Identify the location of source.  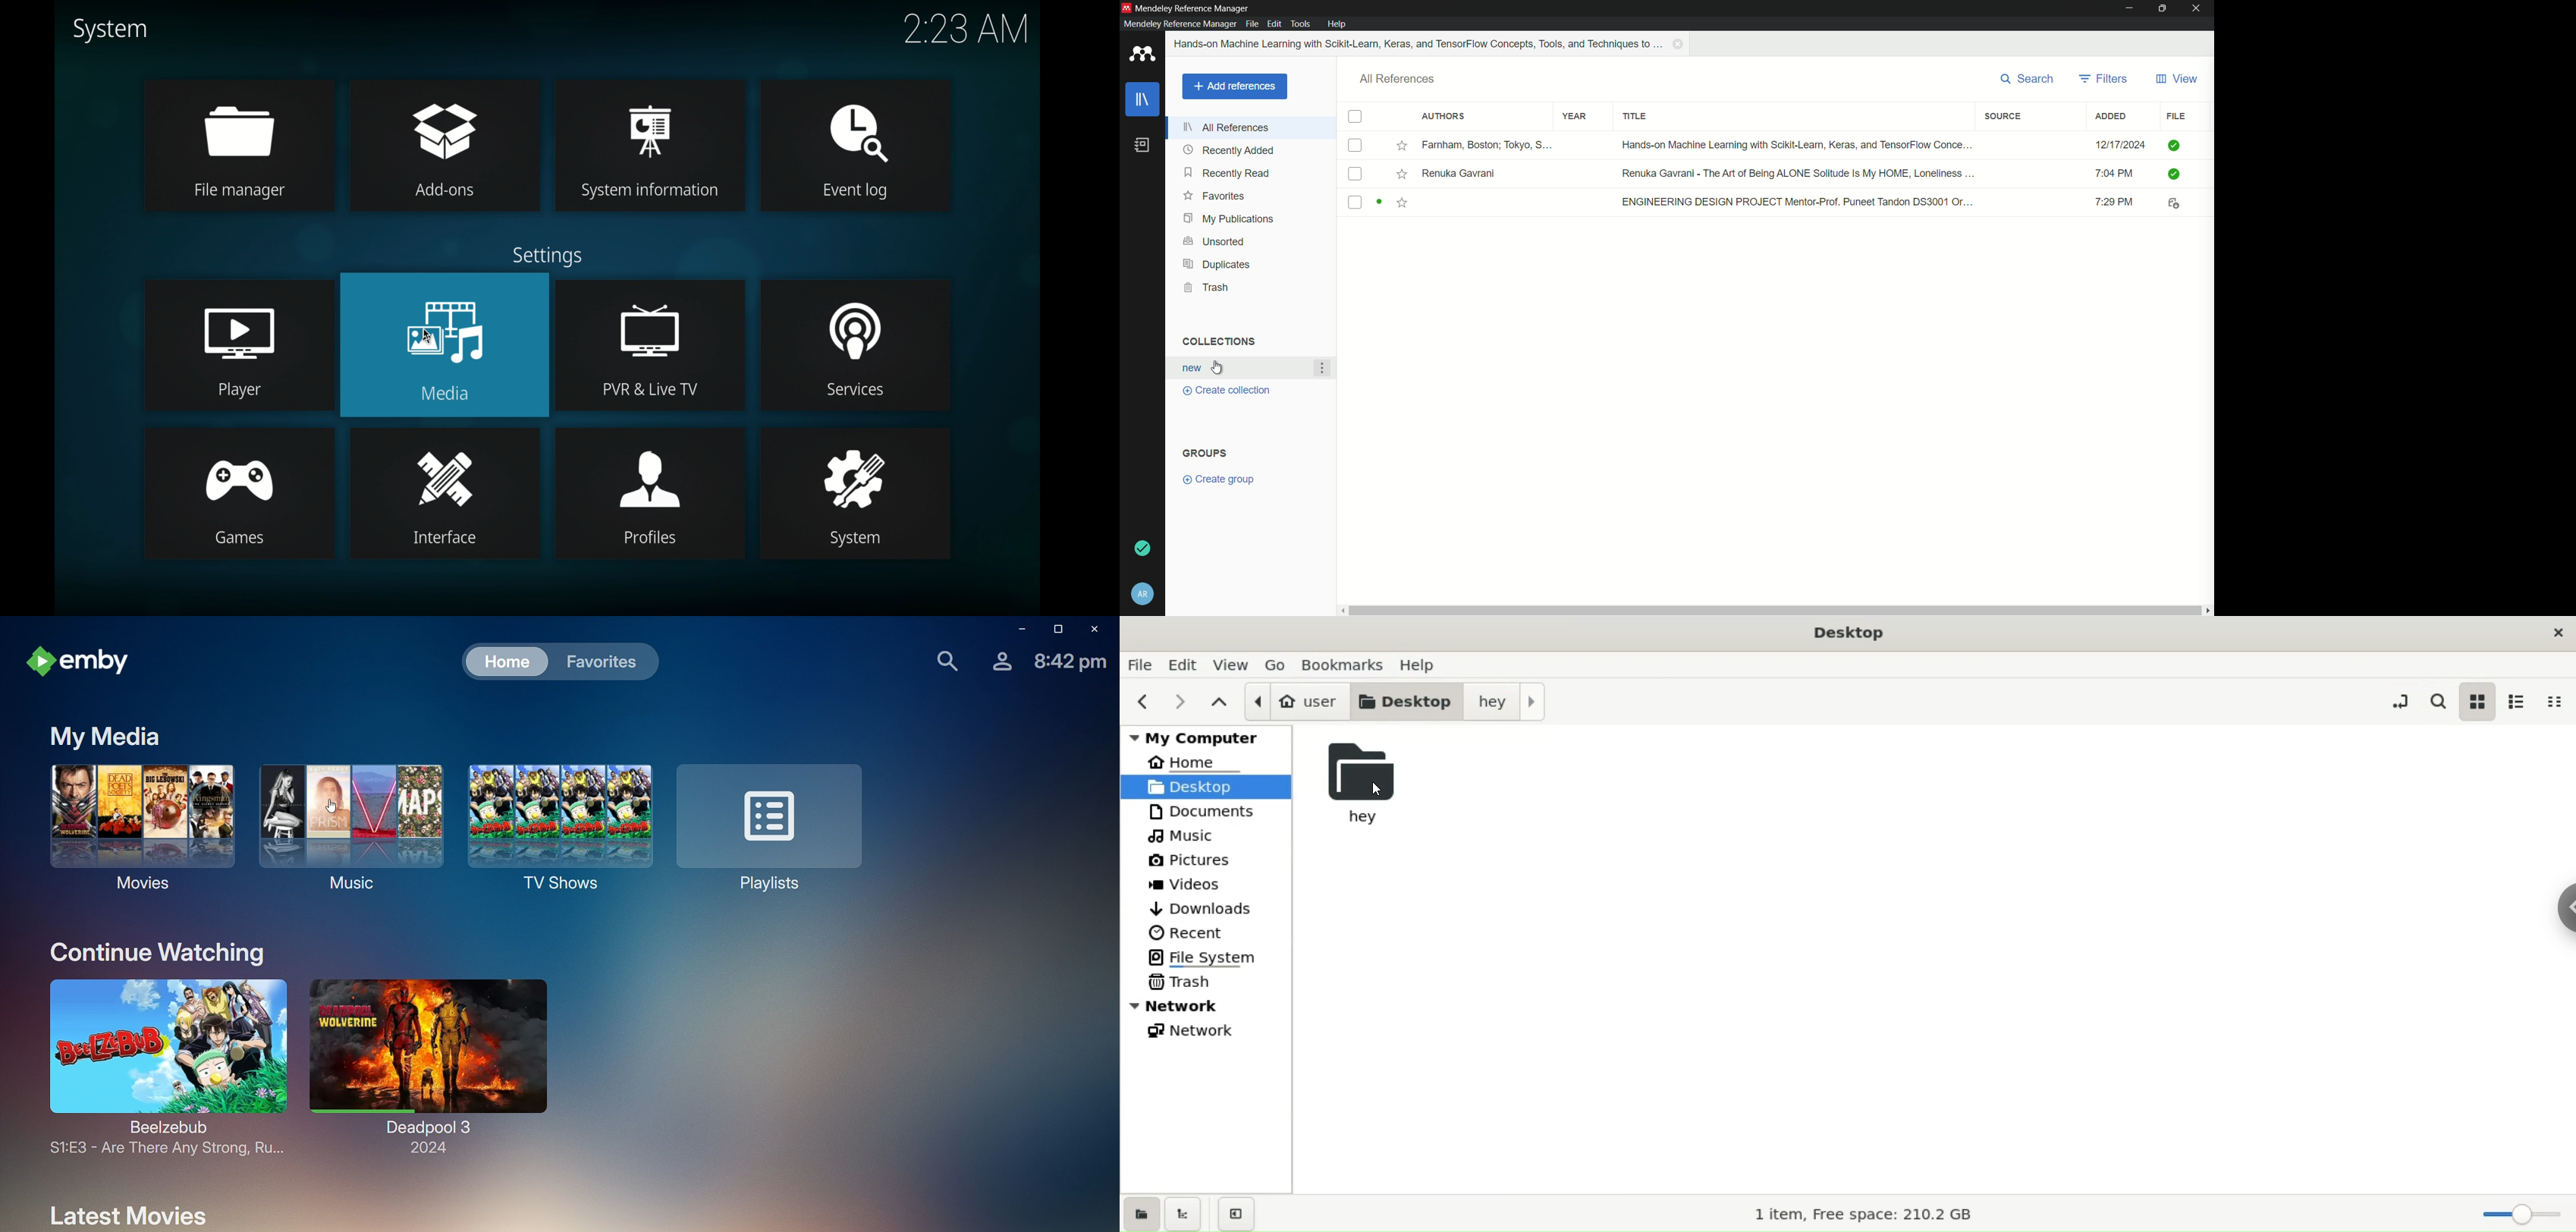
(2004, 116).